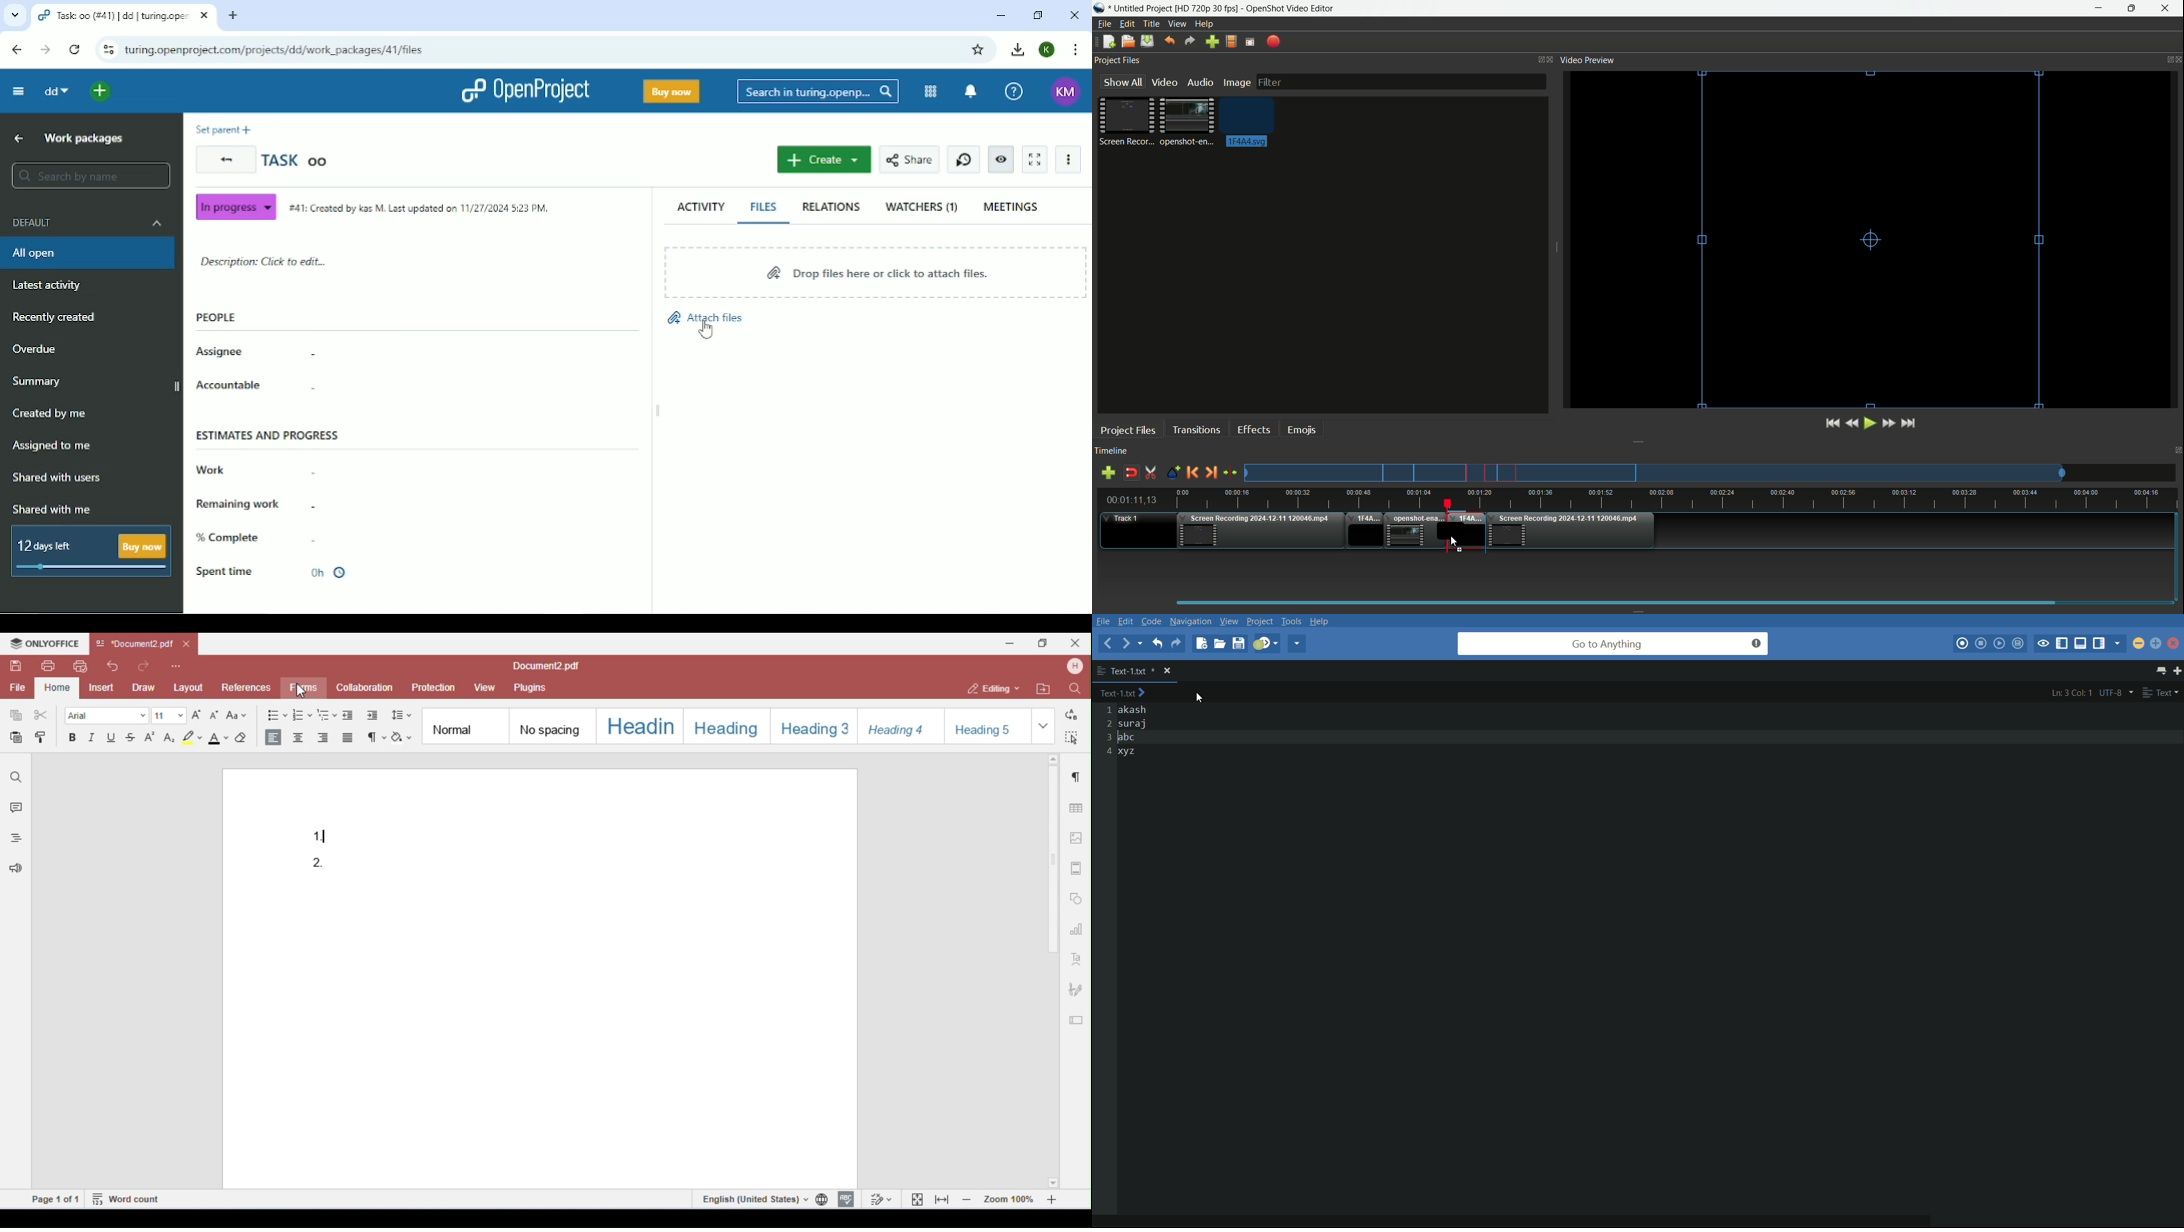  Describe the element at coordinates (92, 175) in the screenshot. I see `Search y name` at that location.